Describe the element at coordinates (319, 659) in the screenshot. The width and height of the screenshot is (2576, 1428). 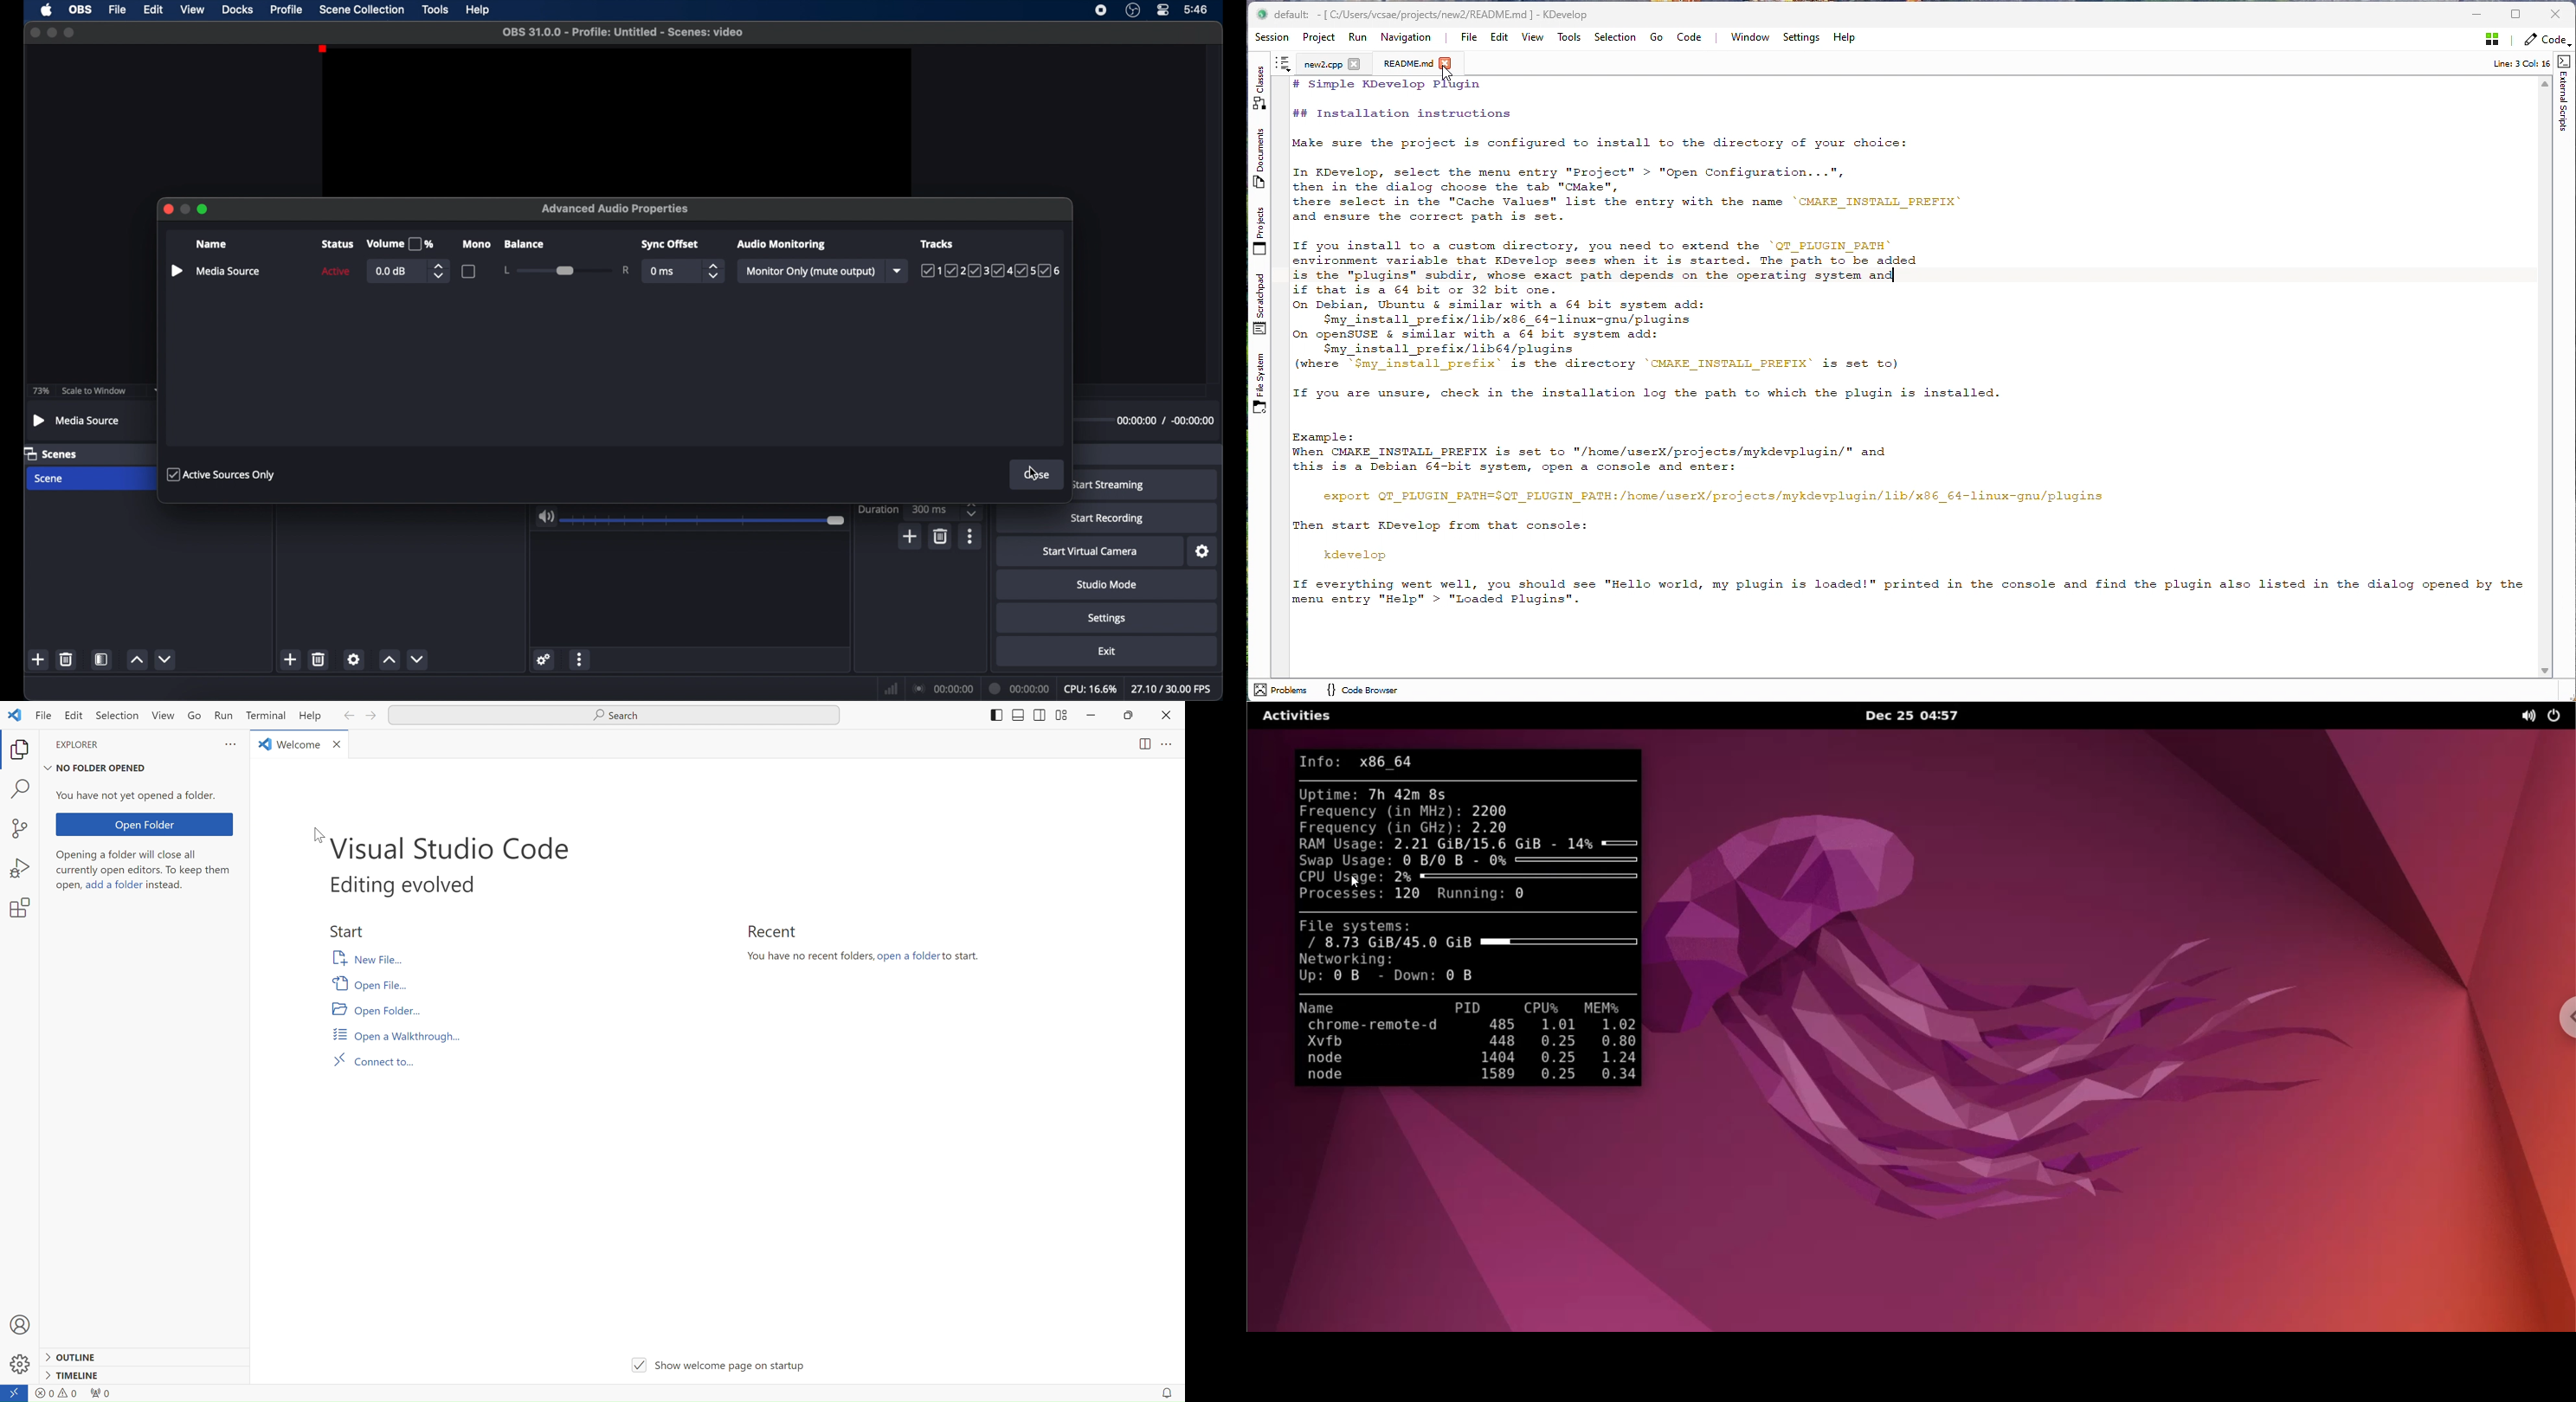
I see `delete` at that location.